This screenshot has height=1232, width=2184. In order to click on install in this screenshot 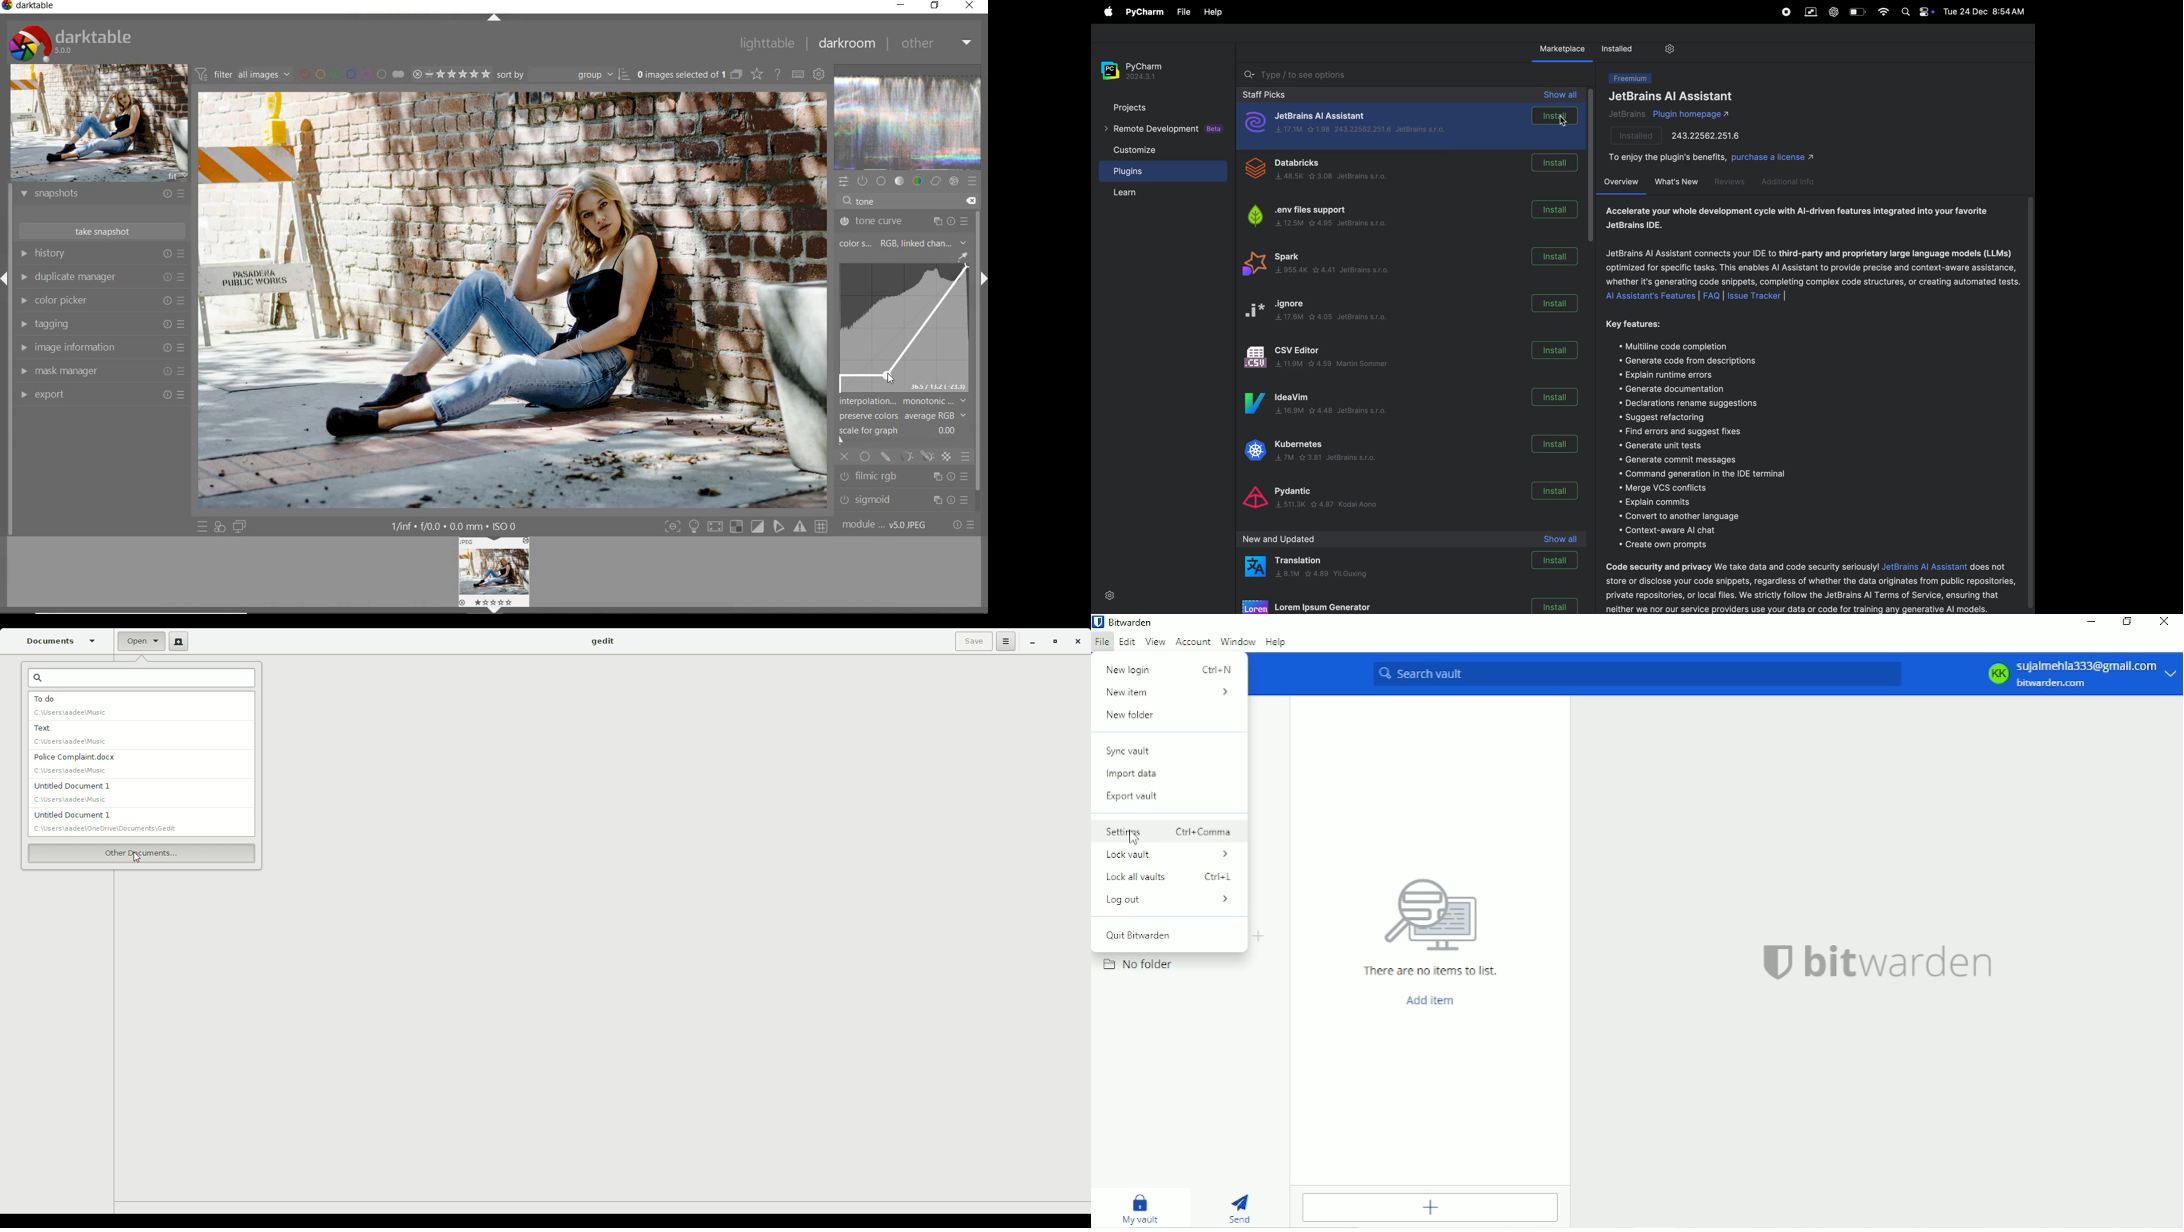, I will do `click(1556, 491)`.